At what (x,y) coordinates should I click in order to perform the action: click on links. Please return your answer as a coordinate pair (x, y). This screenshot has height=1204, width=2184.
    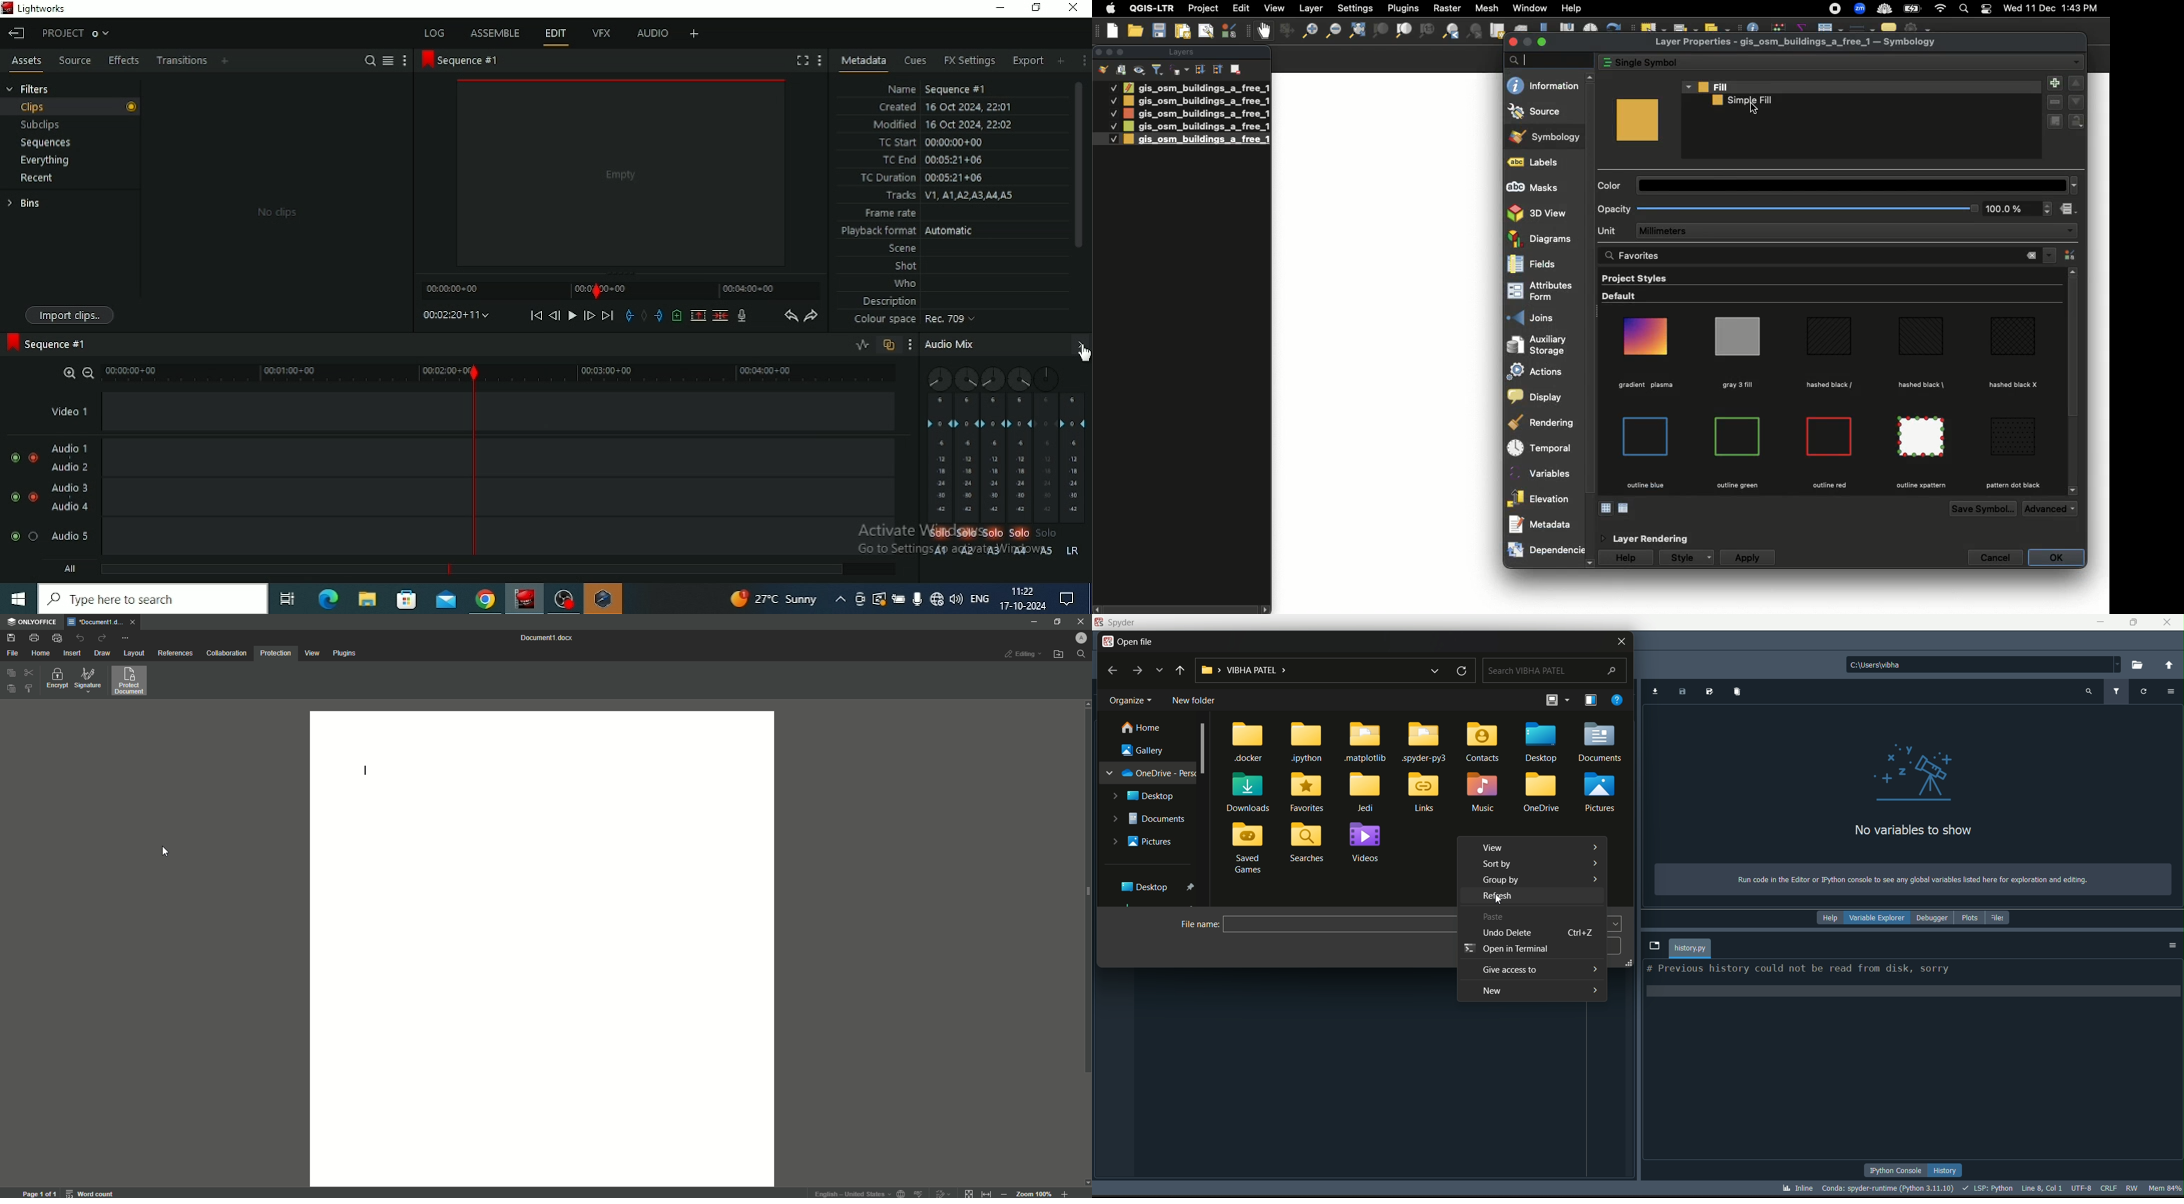
    Looking at the image, I should click on (1424, 792).